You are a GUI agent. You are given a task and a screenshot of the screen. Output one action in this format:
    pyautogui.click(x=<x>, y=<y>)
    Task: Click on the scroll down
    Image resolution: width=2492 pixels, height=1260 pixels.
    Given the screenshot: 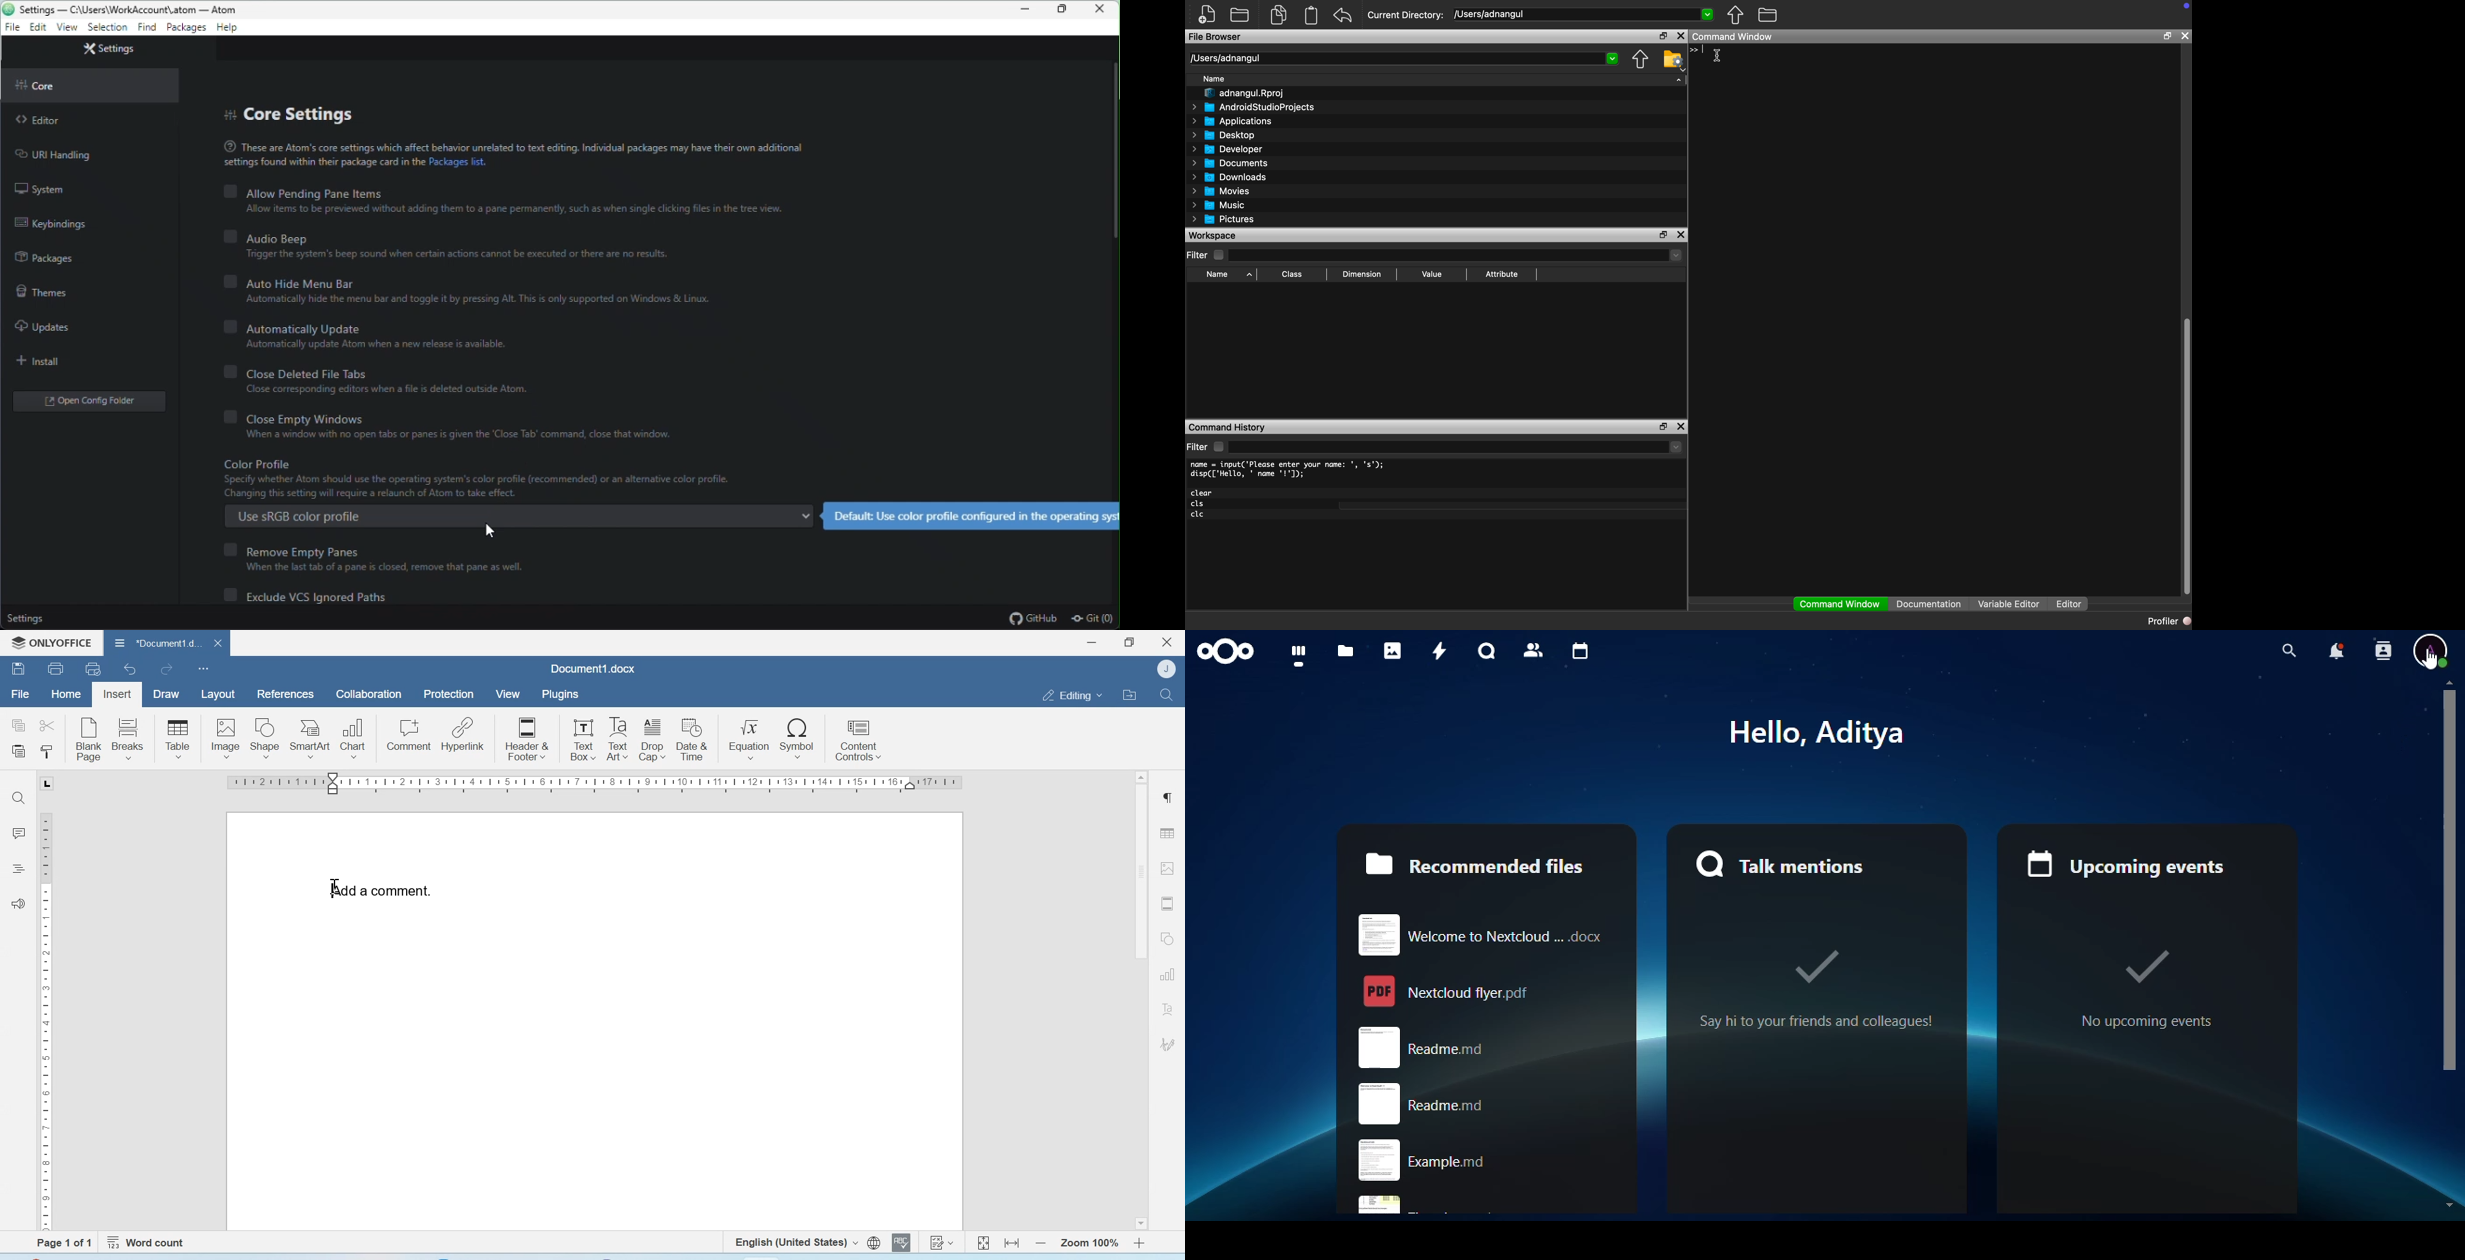 What is the action you would take?
    pyautogui.click(x=2448, y=1202)
    